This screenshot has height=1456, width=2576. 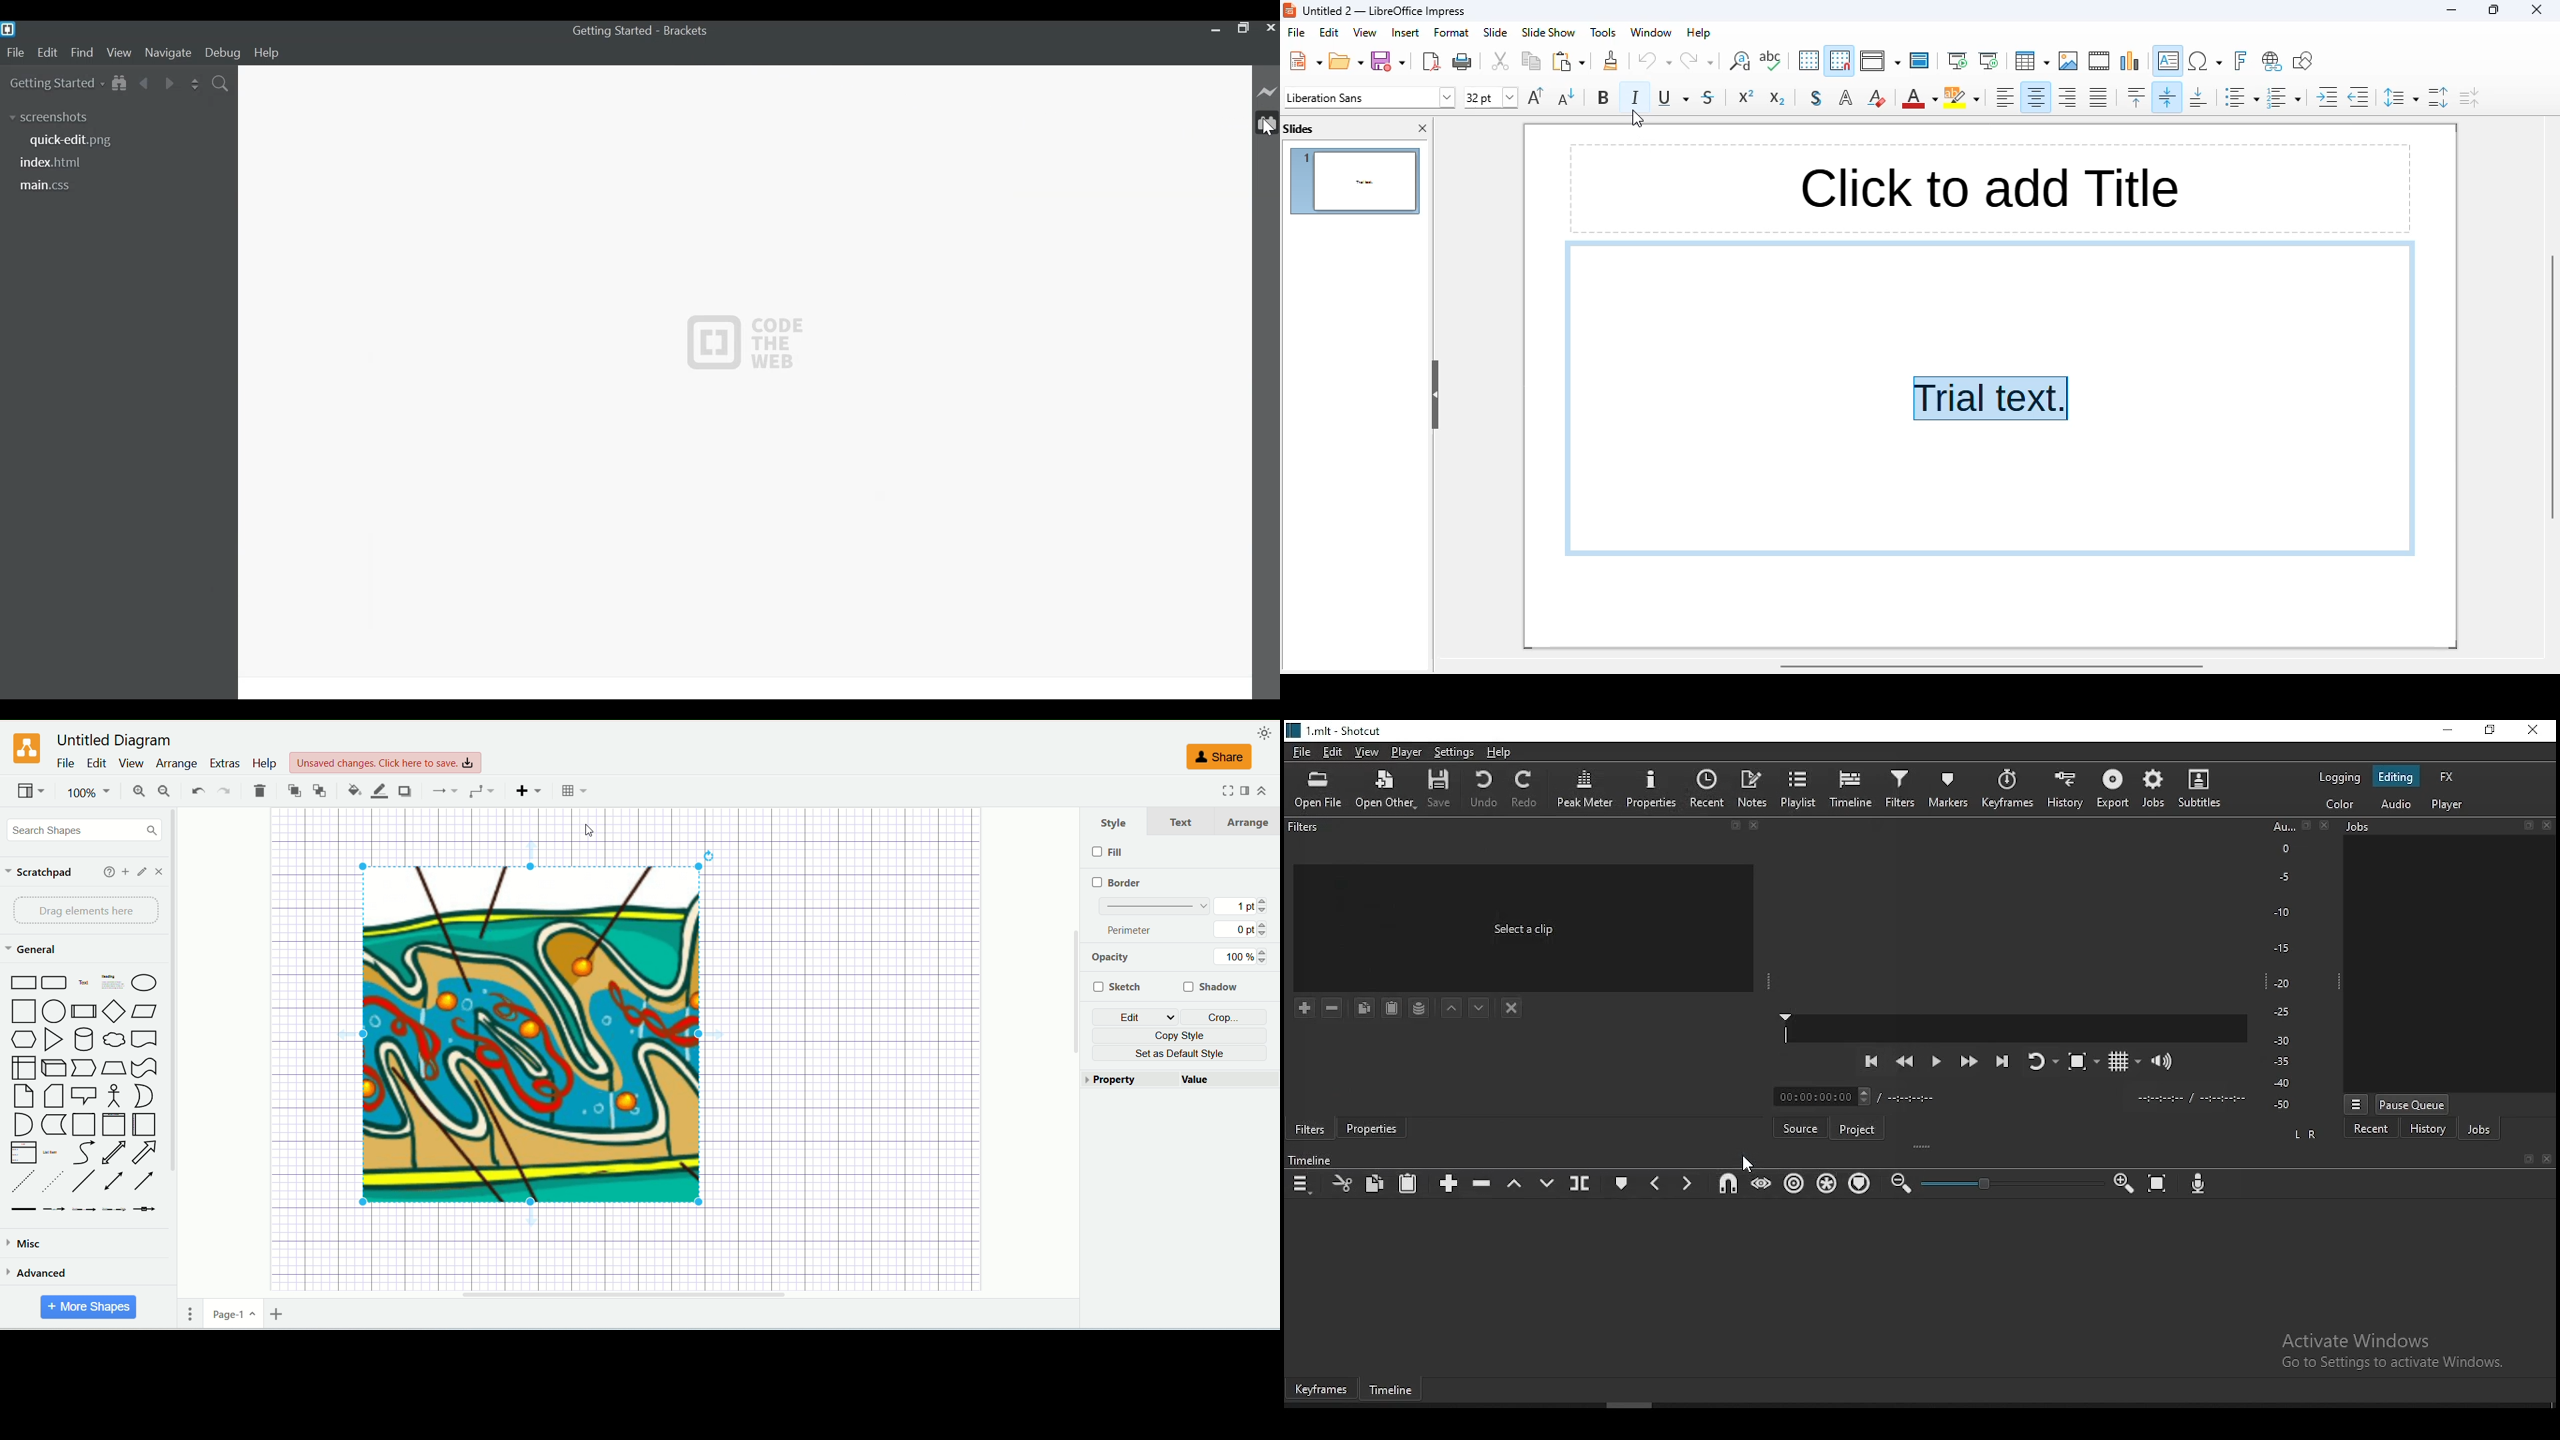 I want to click on save, so click(x=1443, y=788).